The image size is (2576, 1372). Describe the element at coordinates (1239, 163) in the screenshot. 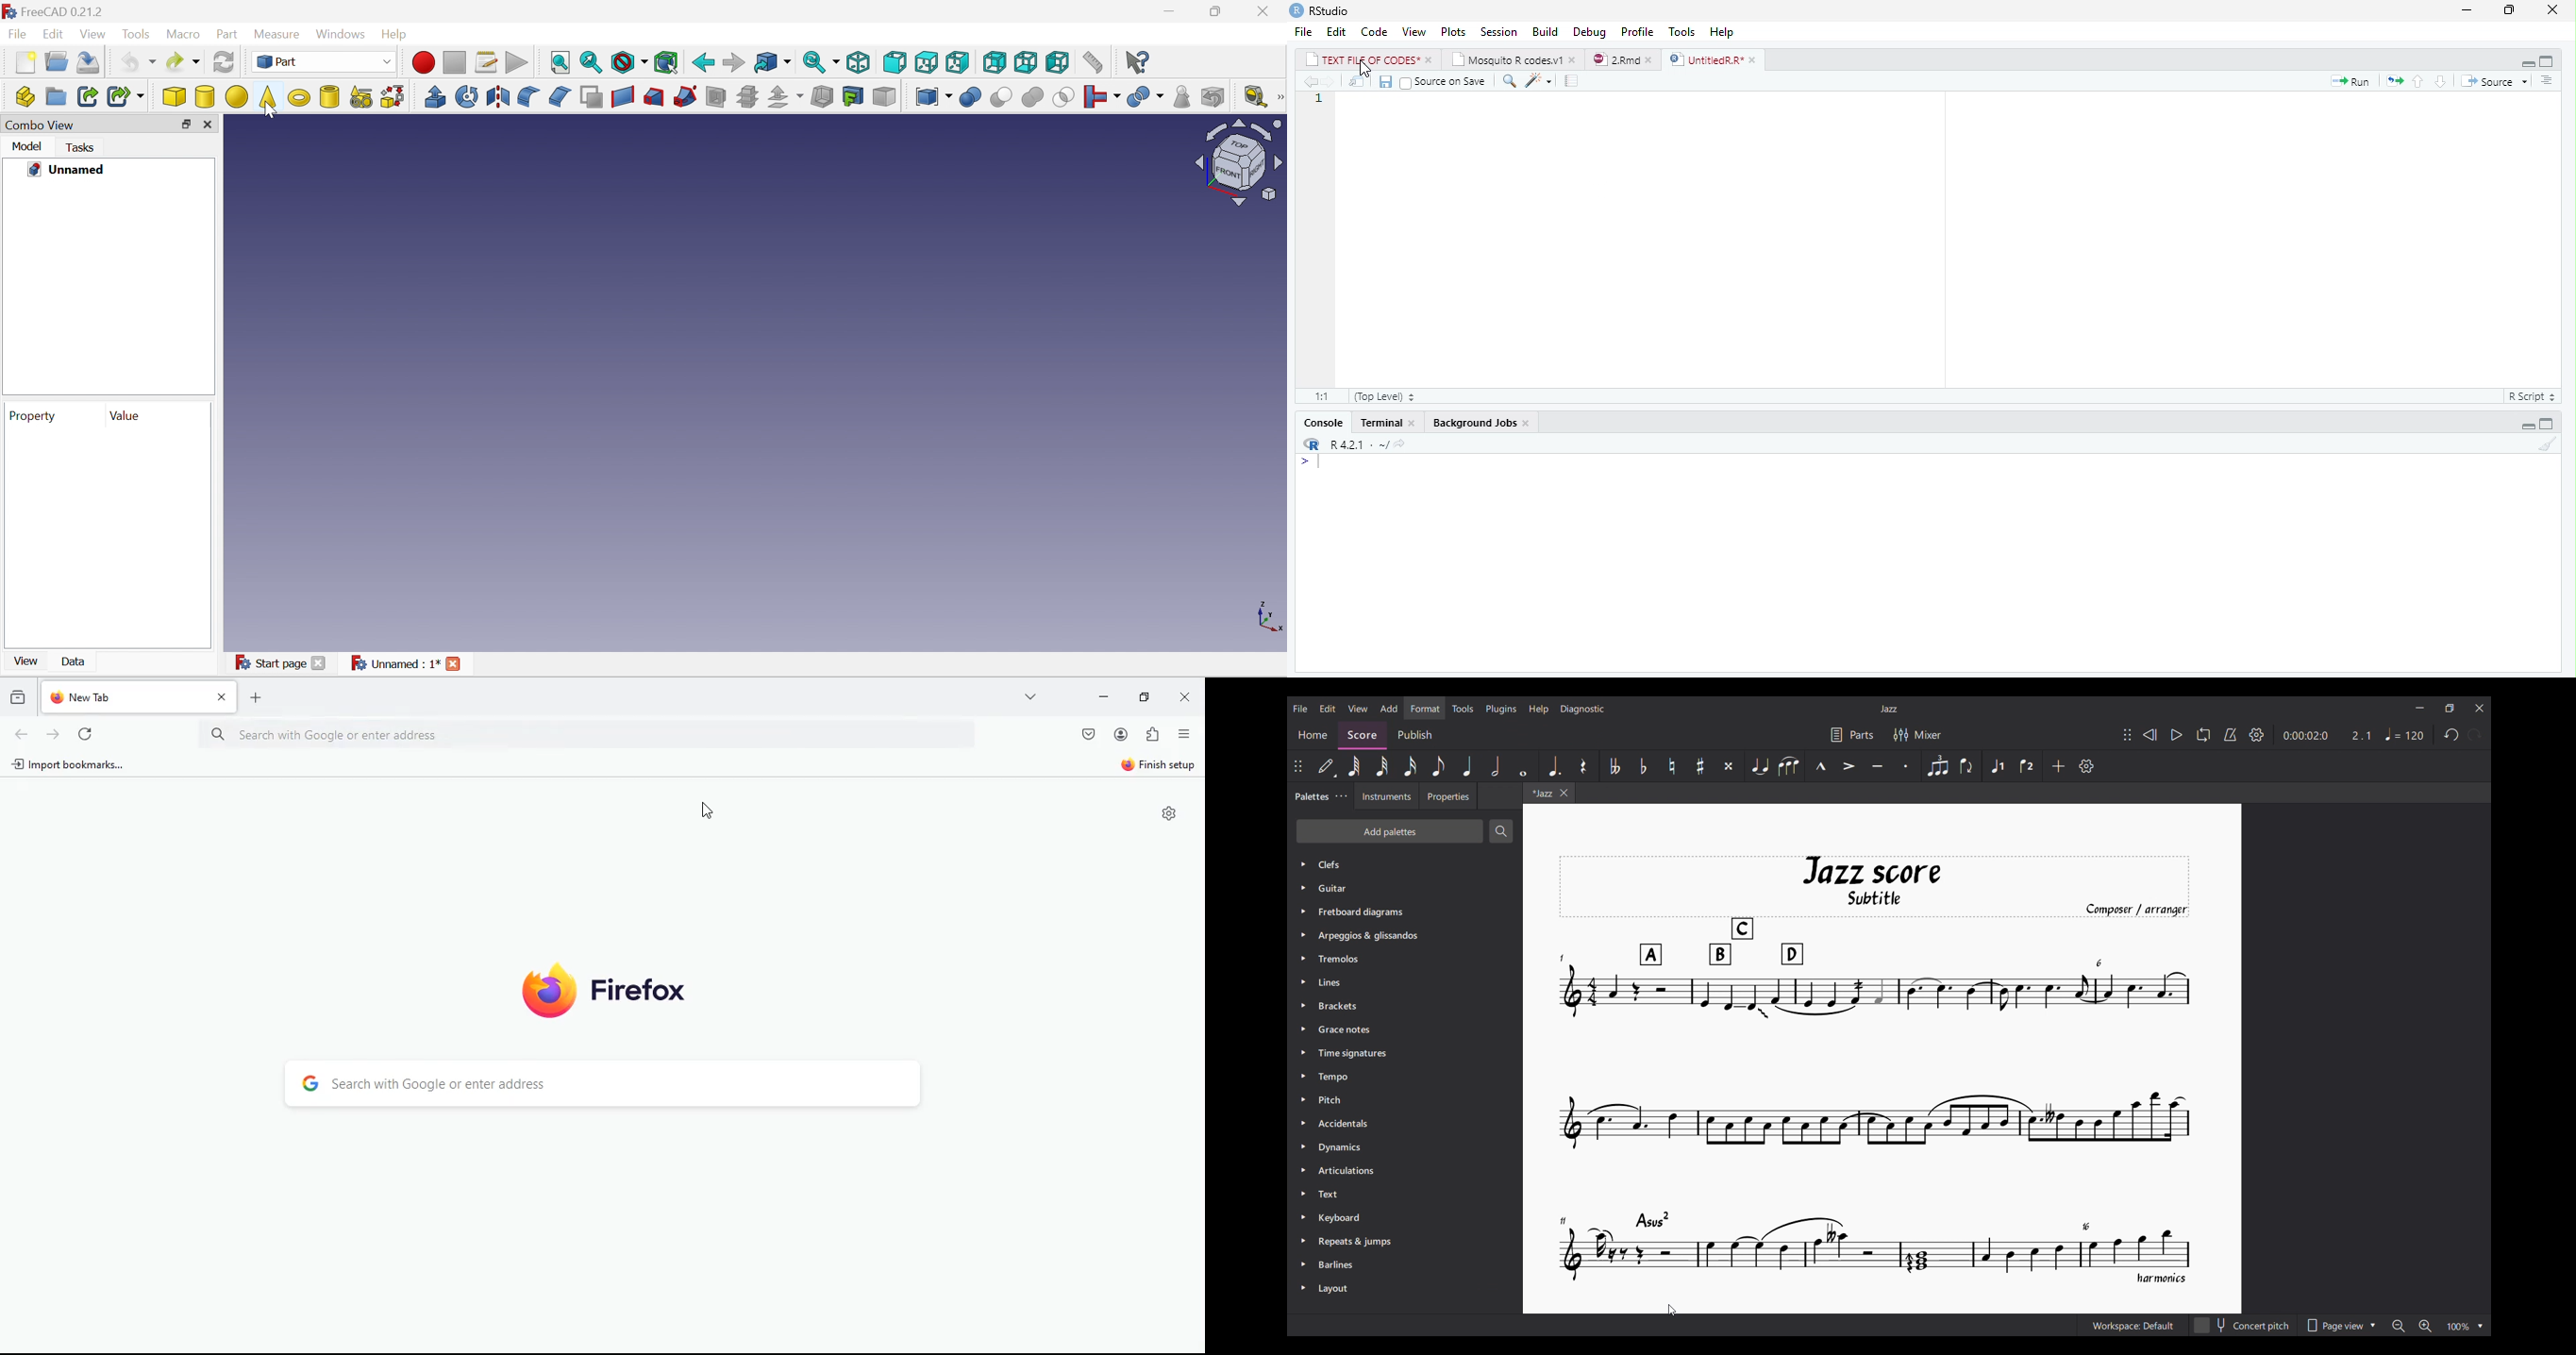

I see `Viewing angle` at that location.